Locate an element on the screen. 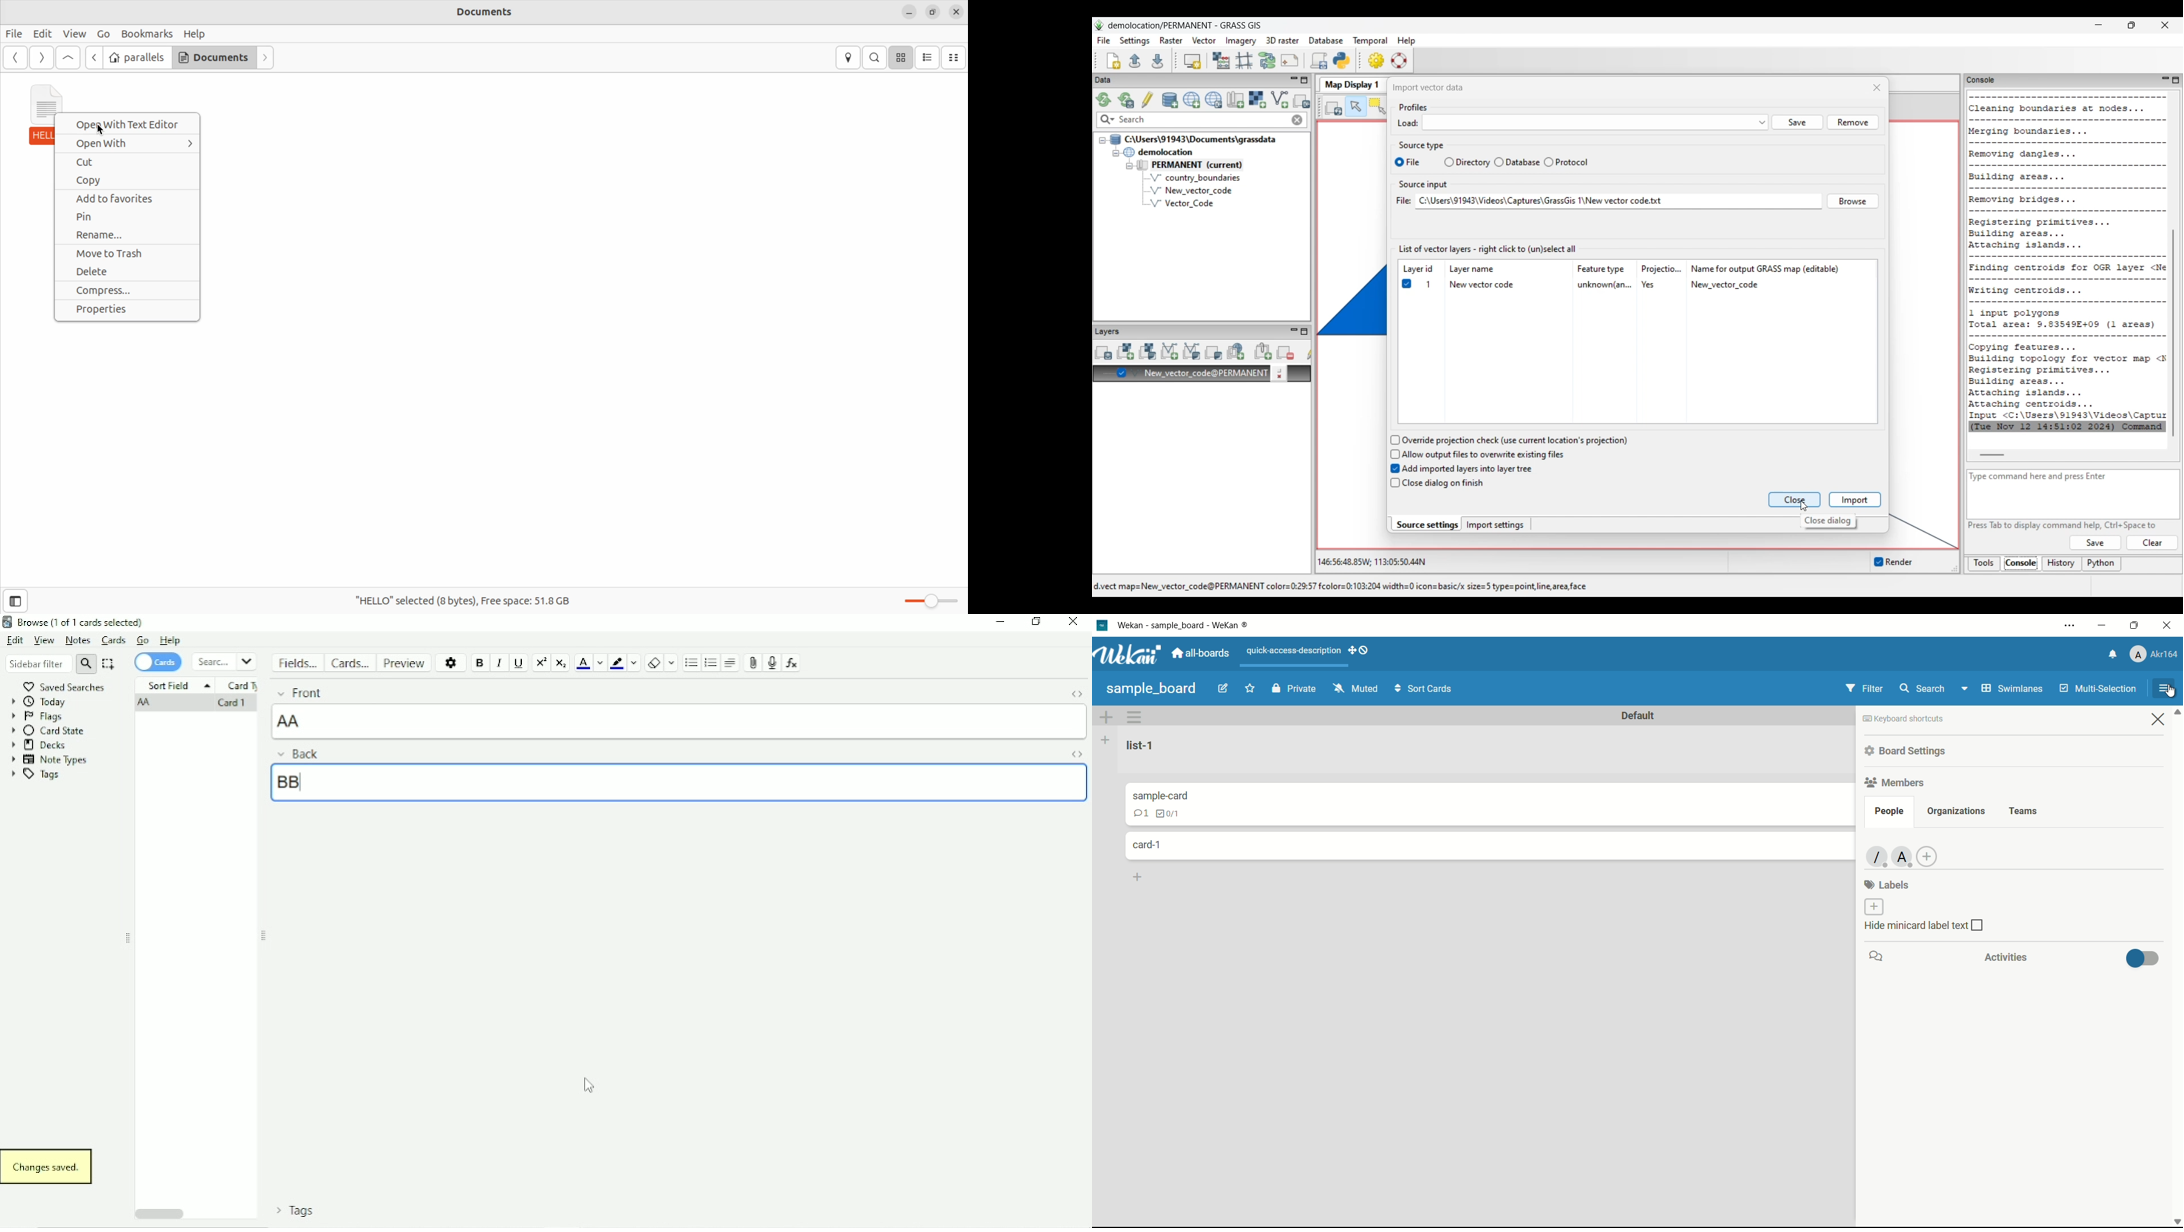  Horizontal scrollbar is located at coordinates (160, 1212).